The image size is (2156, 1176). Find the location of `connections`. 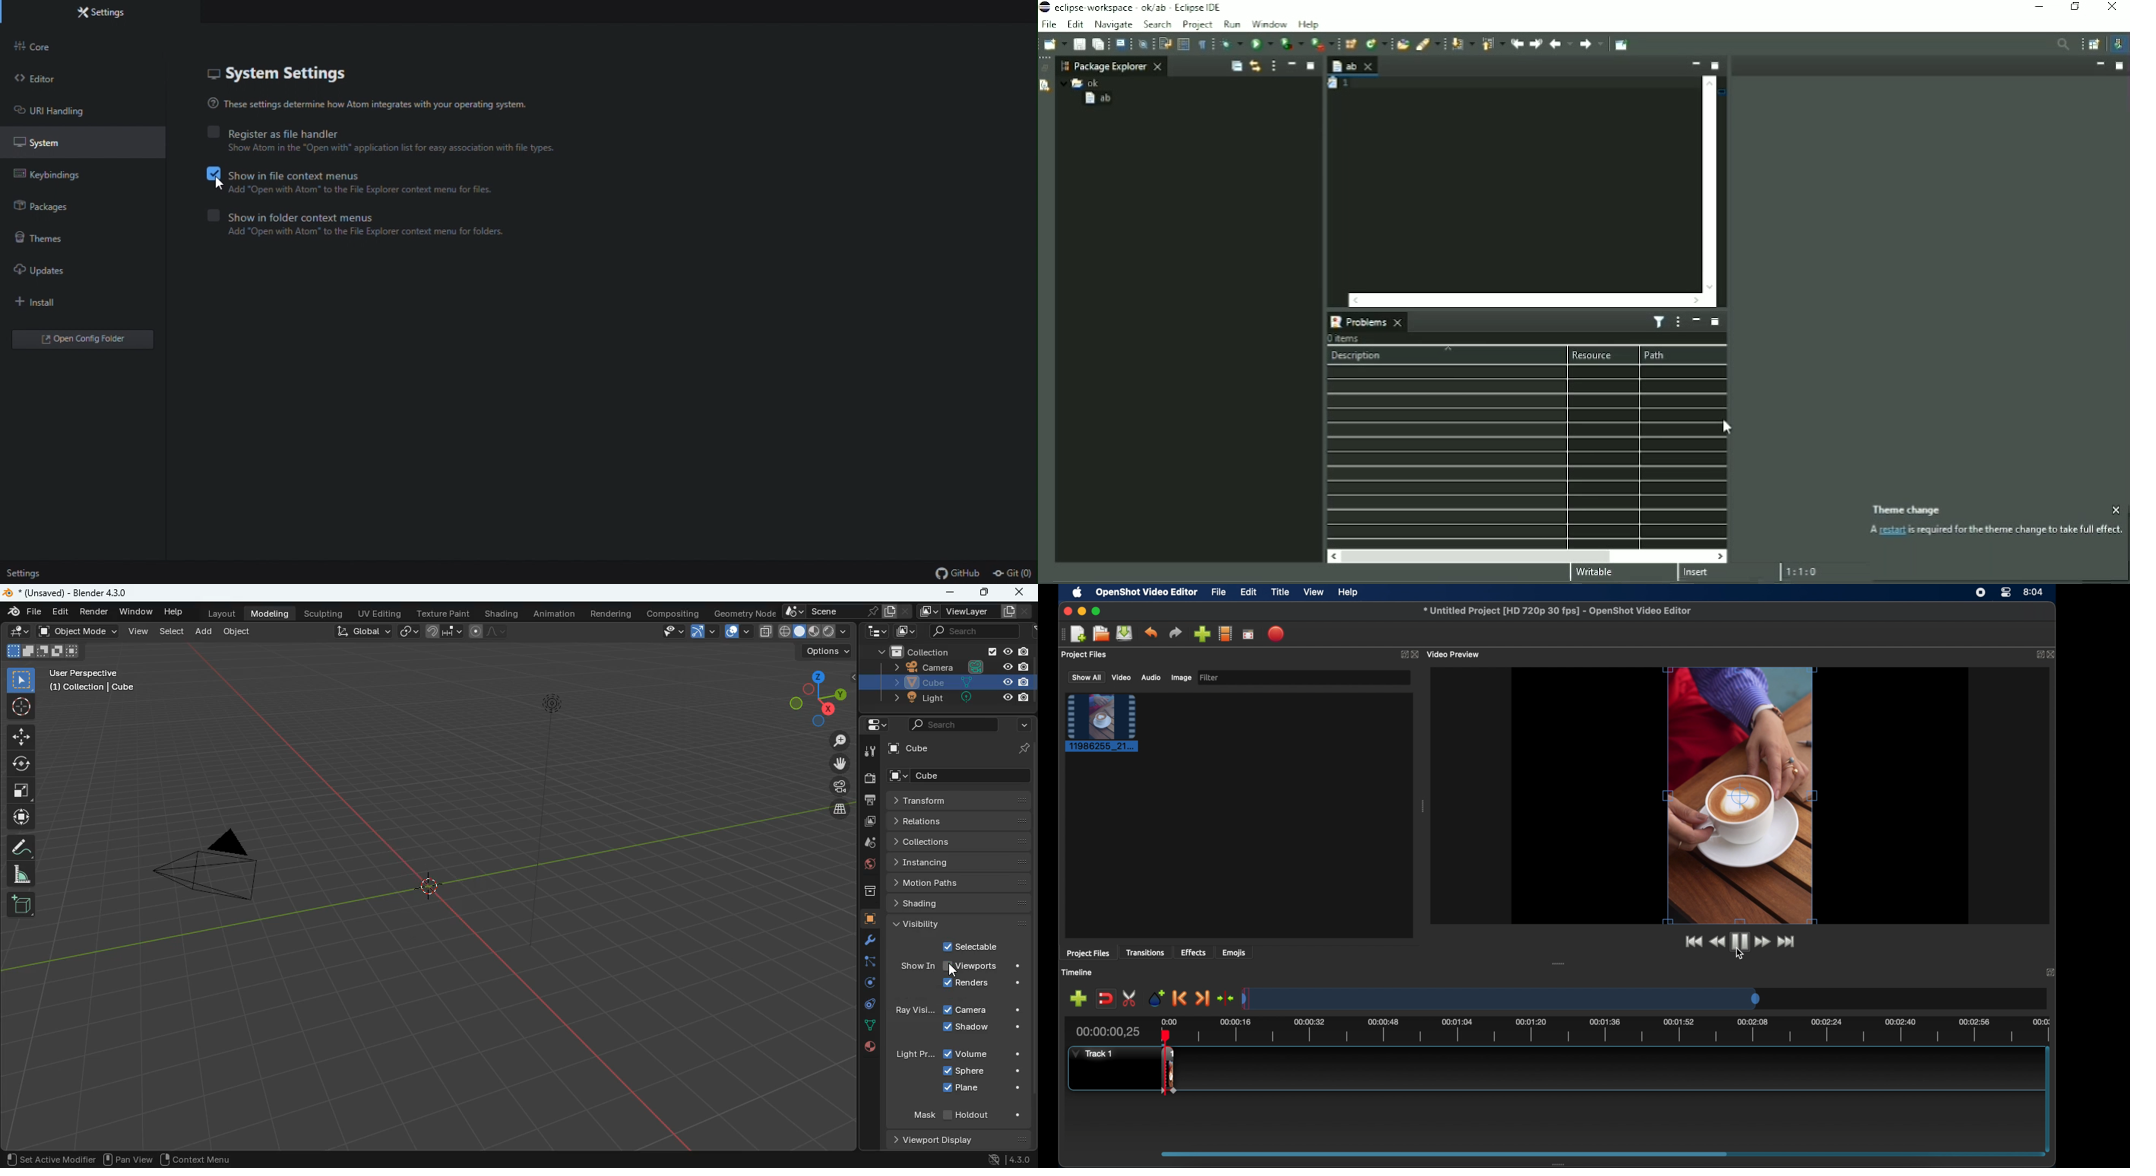

connections is located at coordinates (867, 1024).